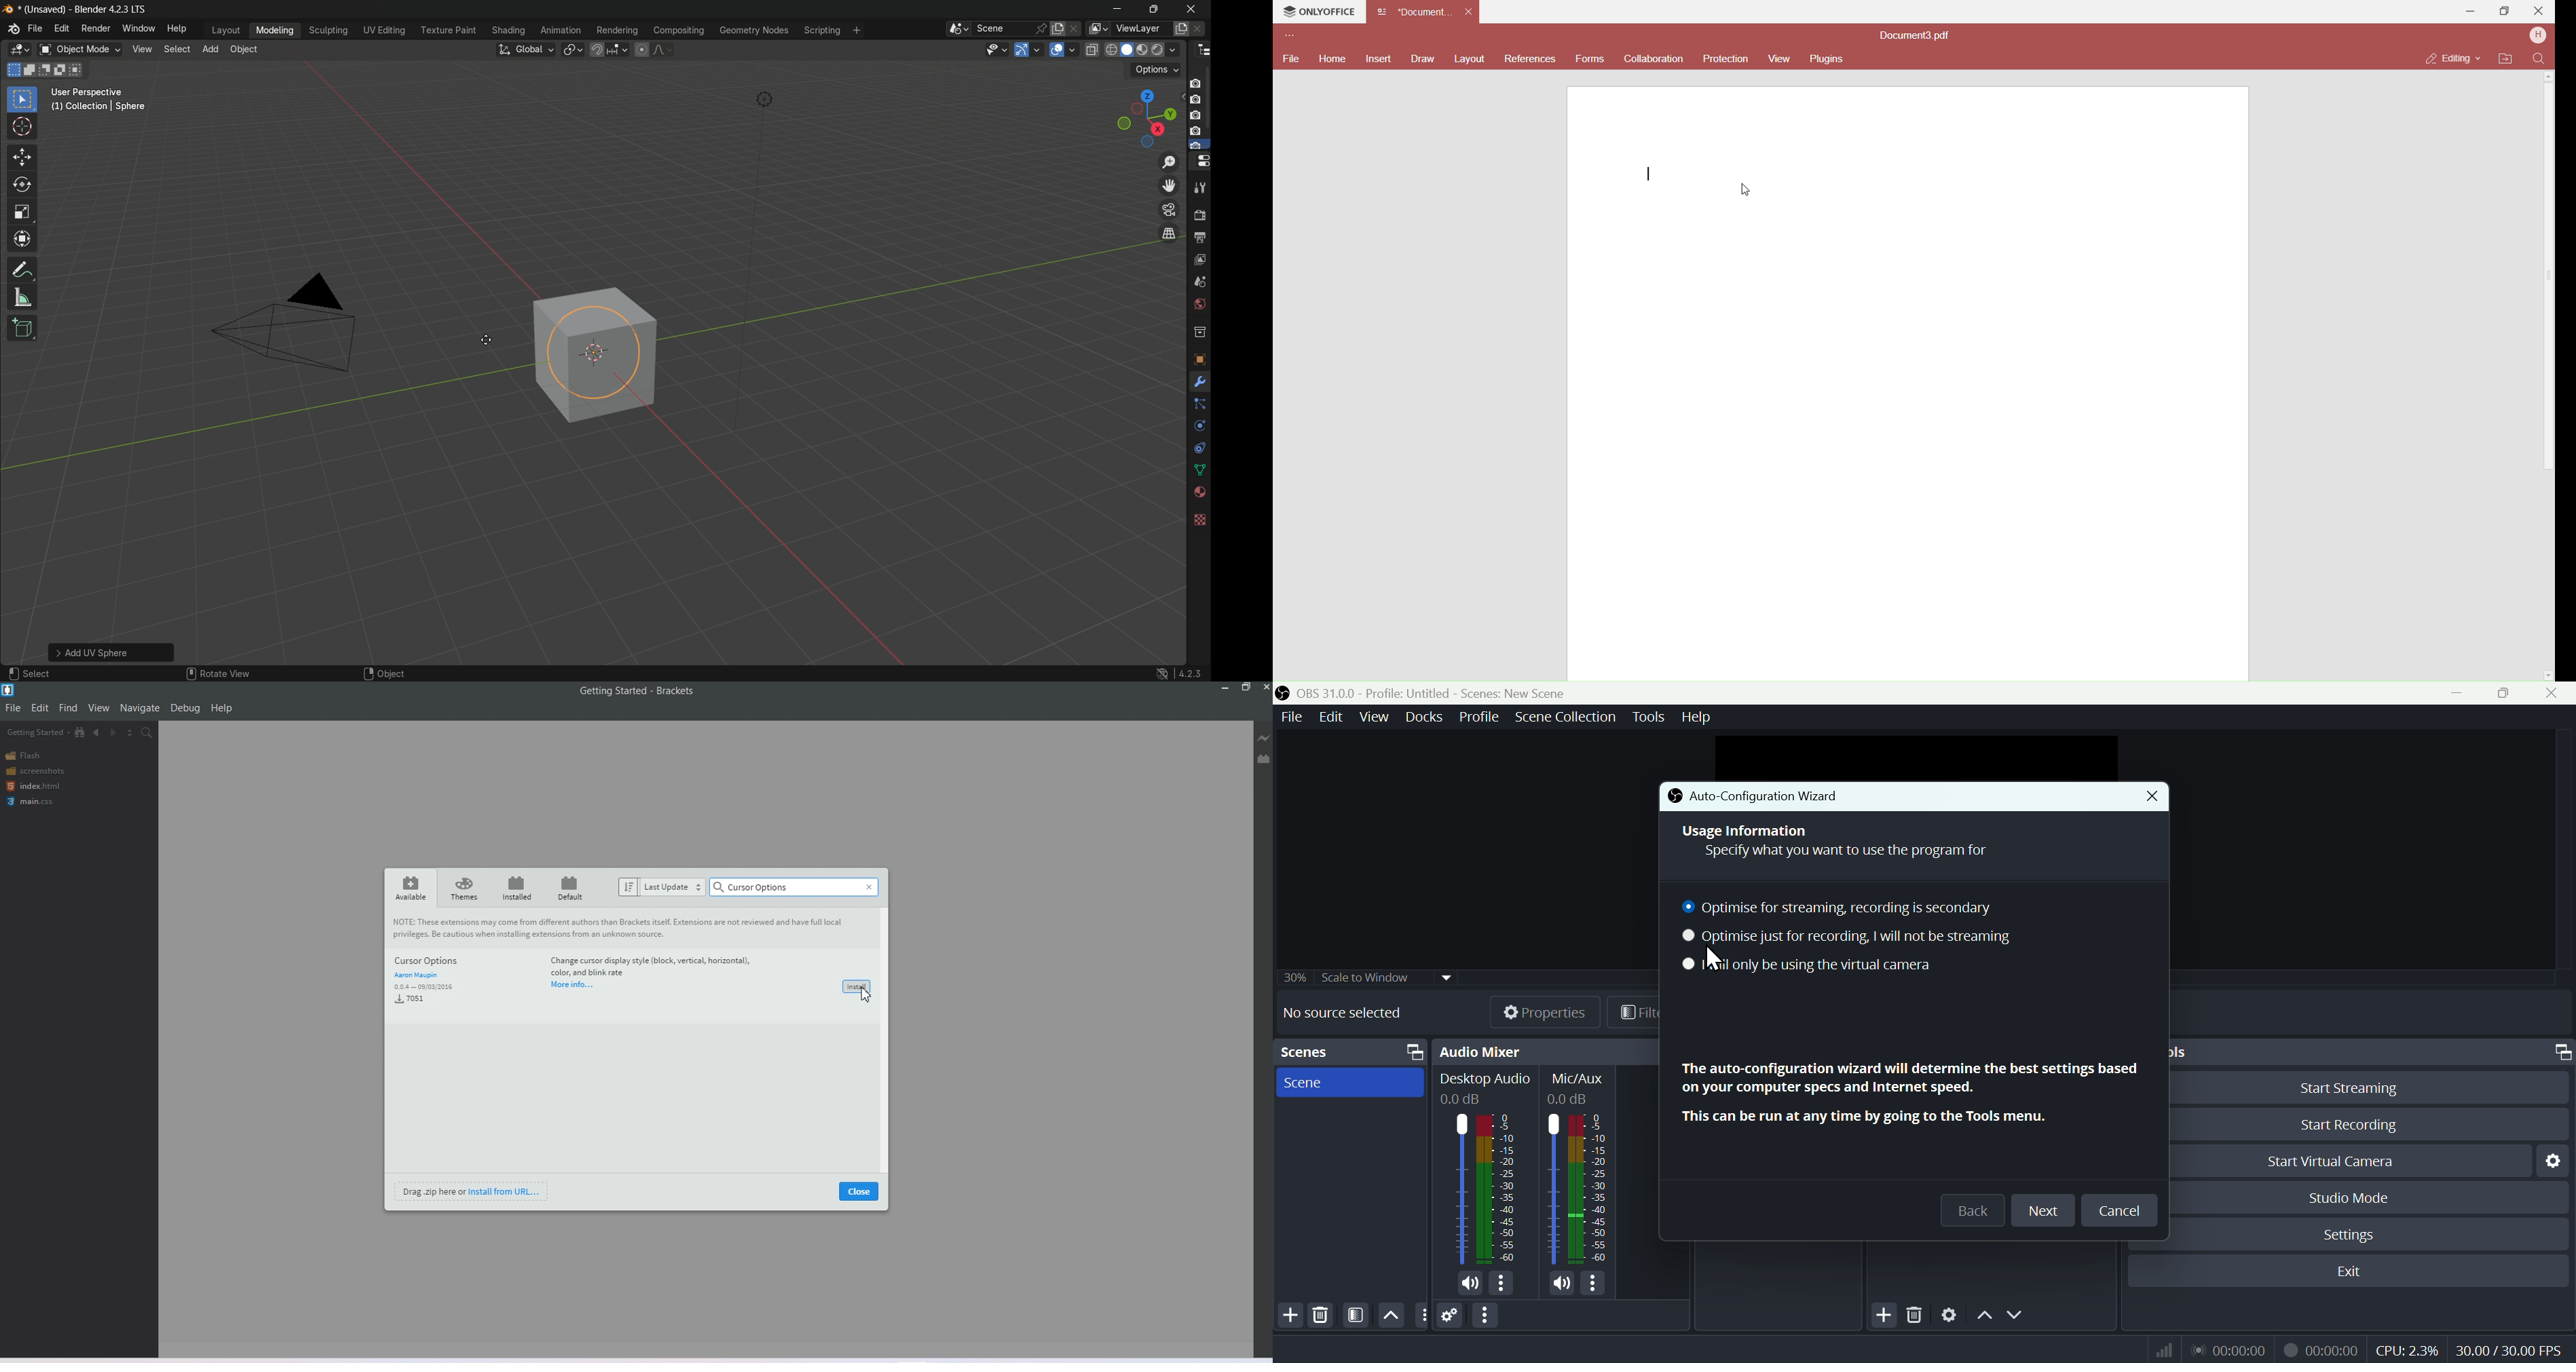  I want to click on icon, so click(1284, 694).